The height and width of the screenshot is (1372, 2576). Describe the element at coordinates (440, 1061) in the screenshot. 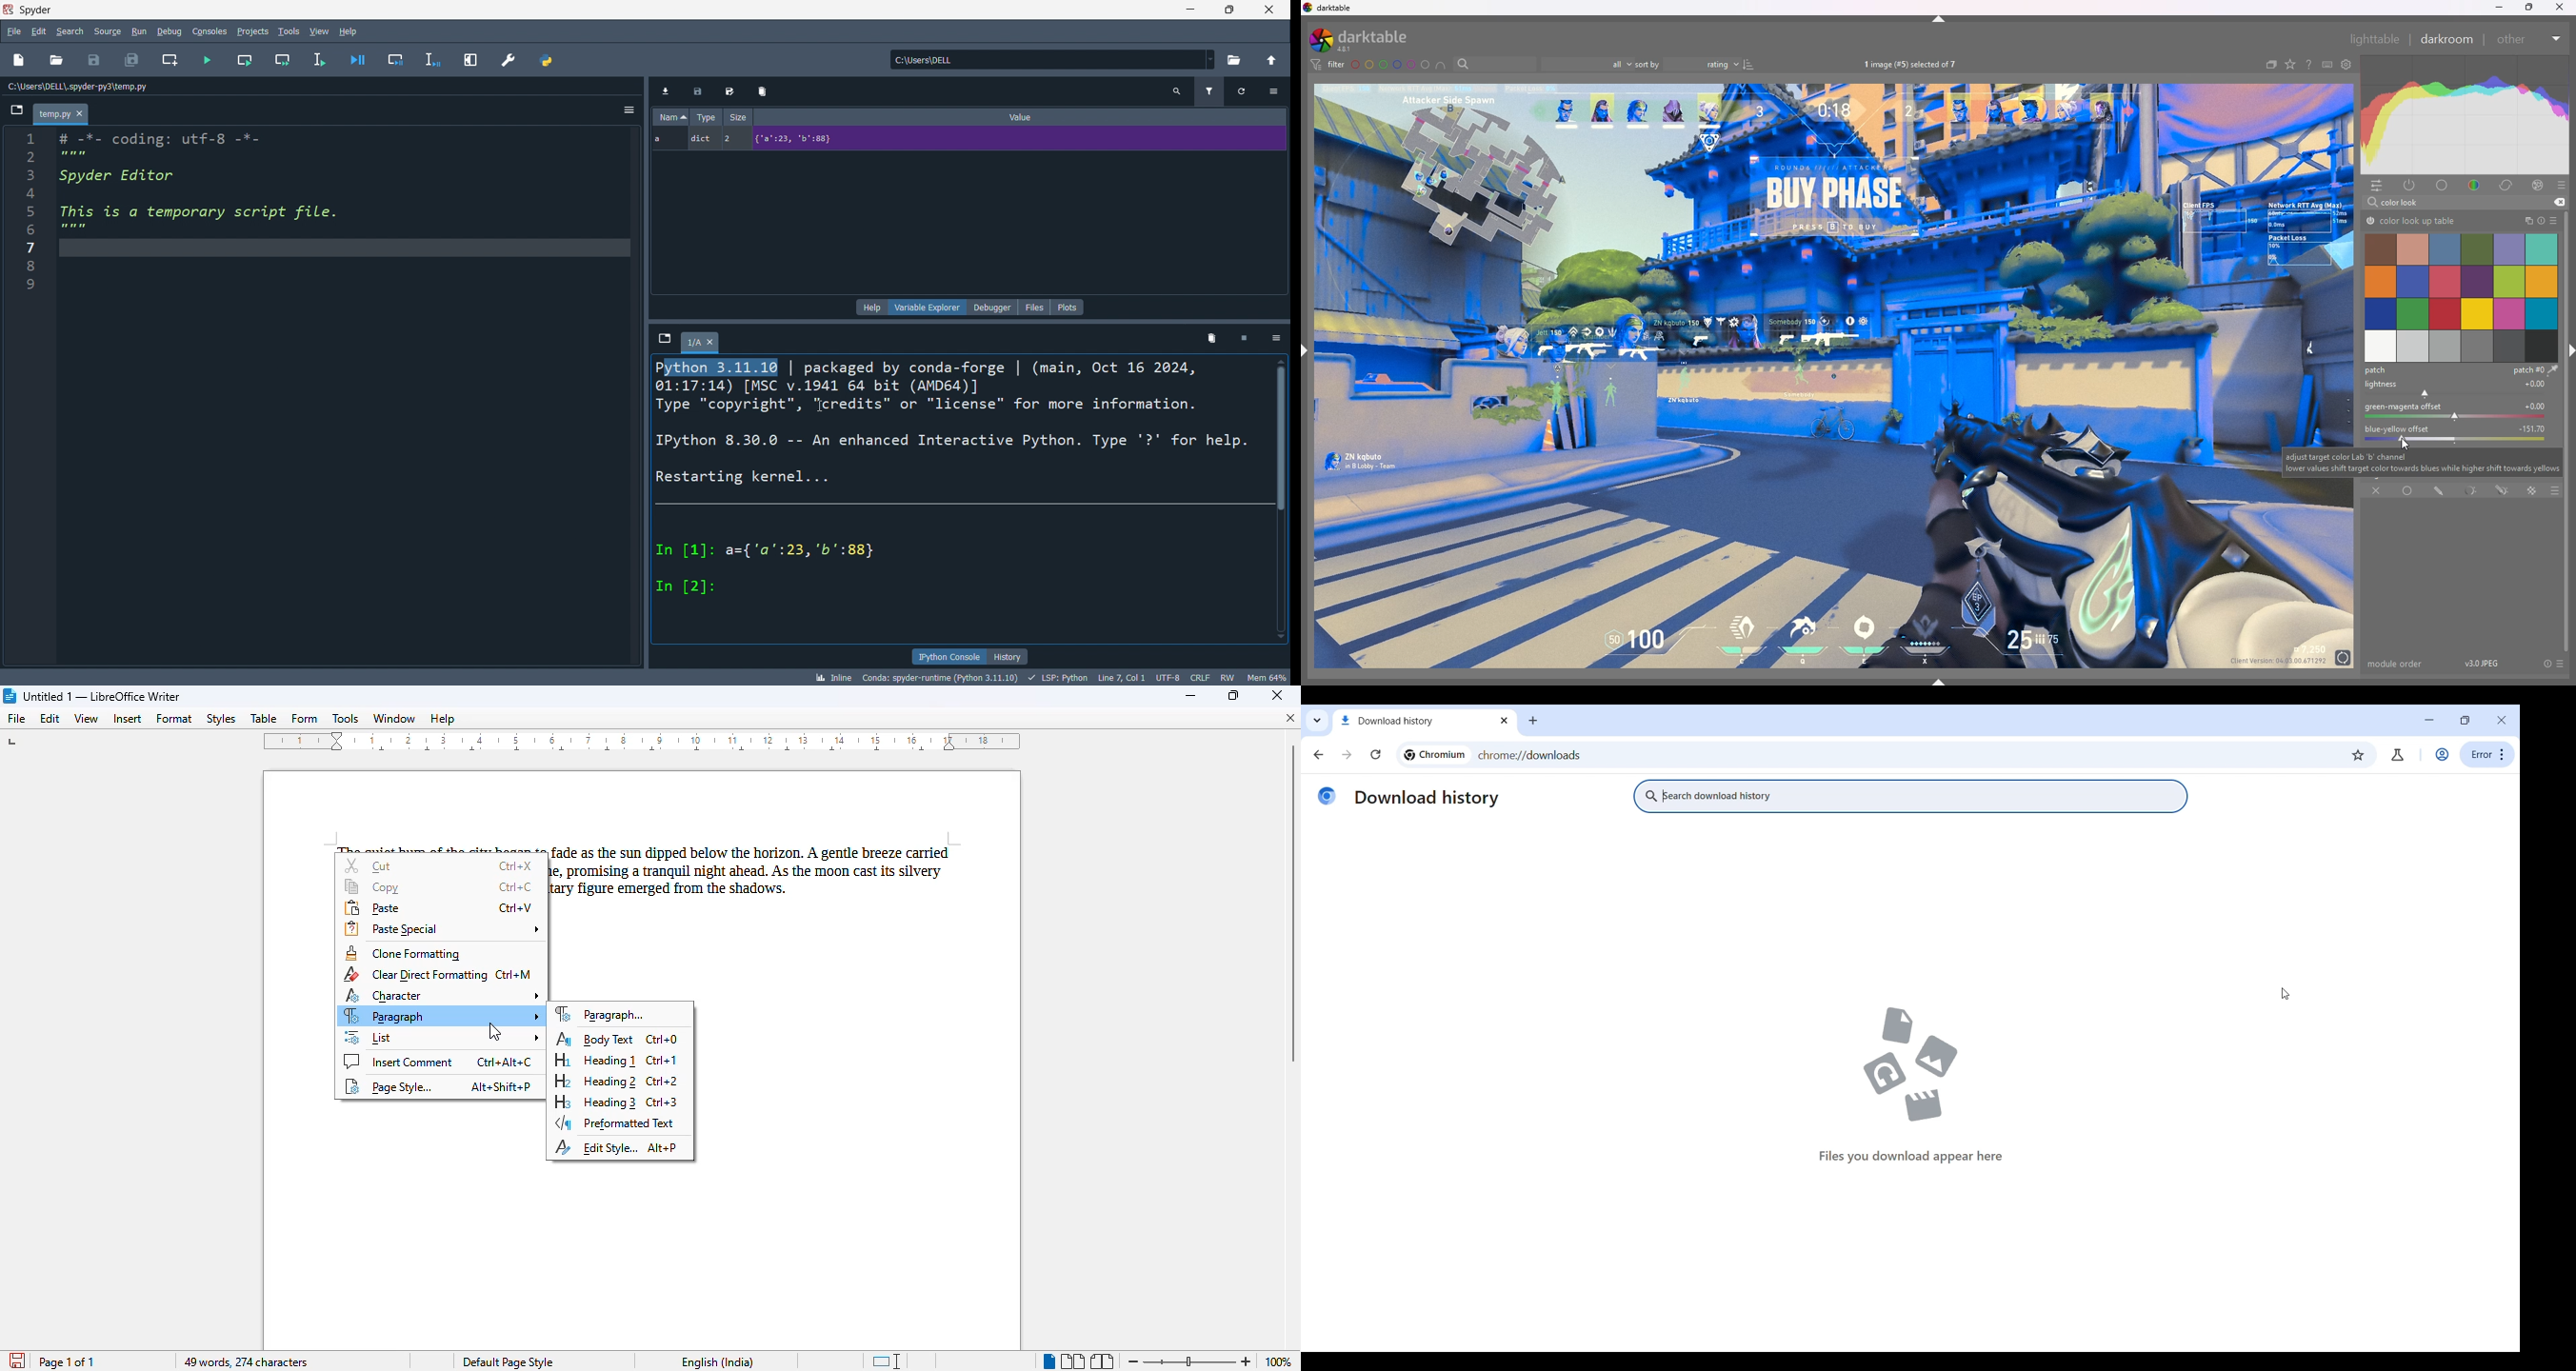

I see `insert comment` at that location.